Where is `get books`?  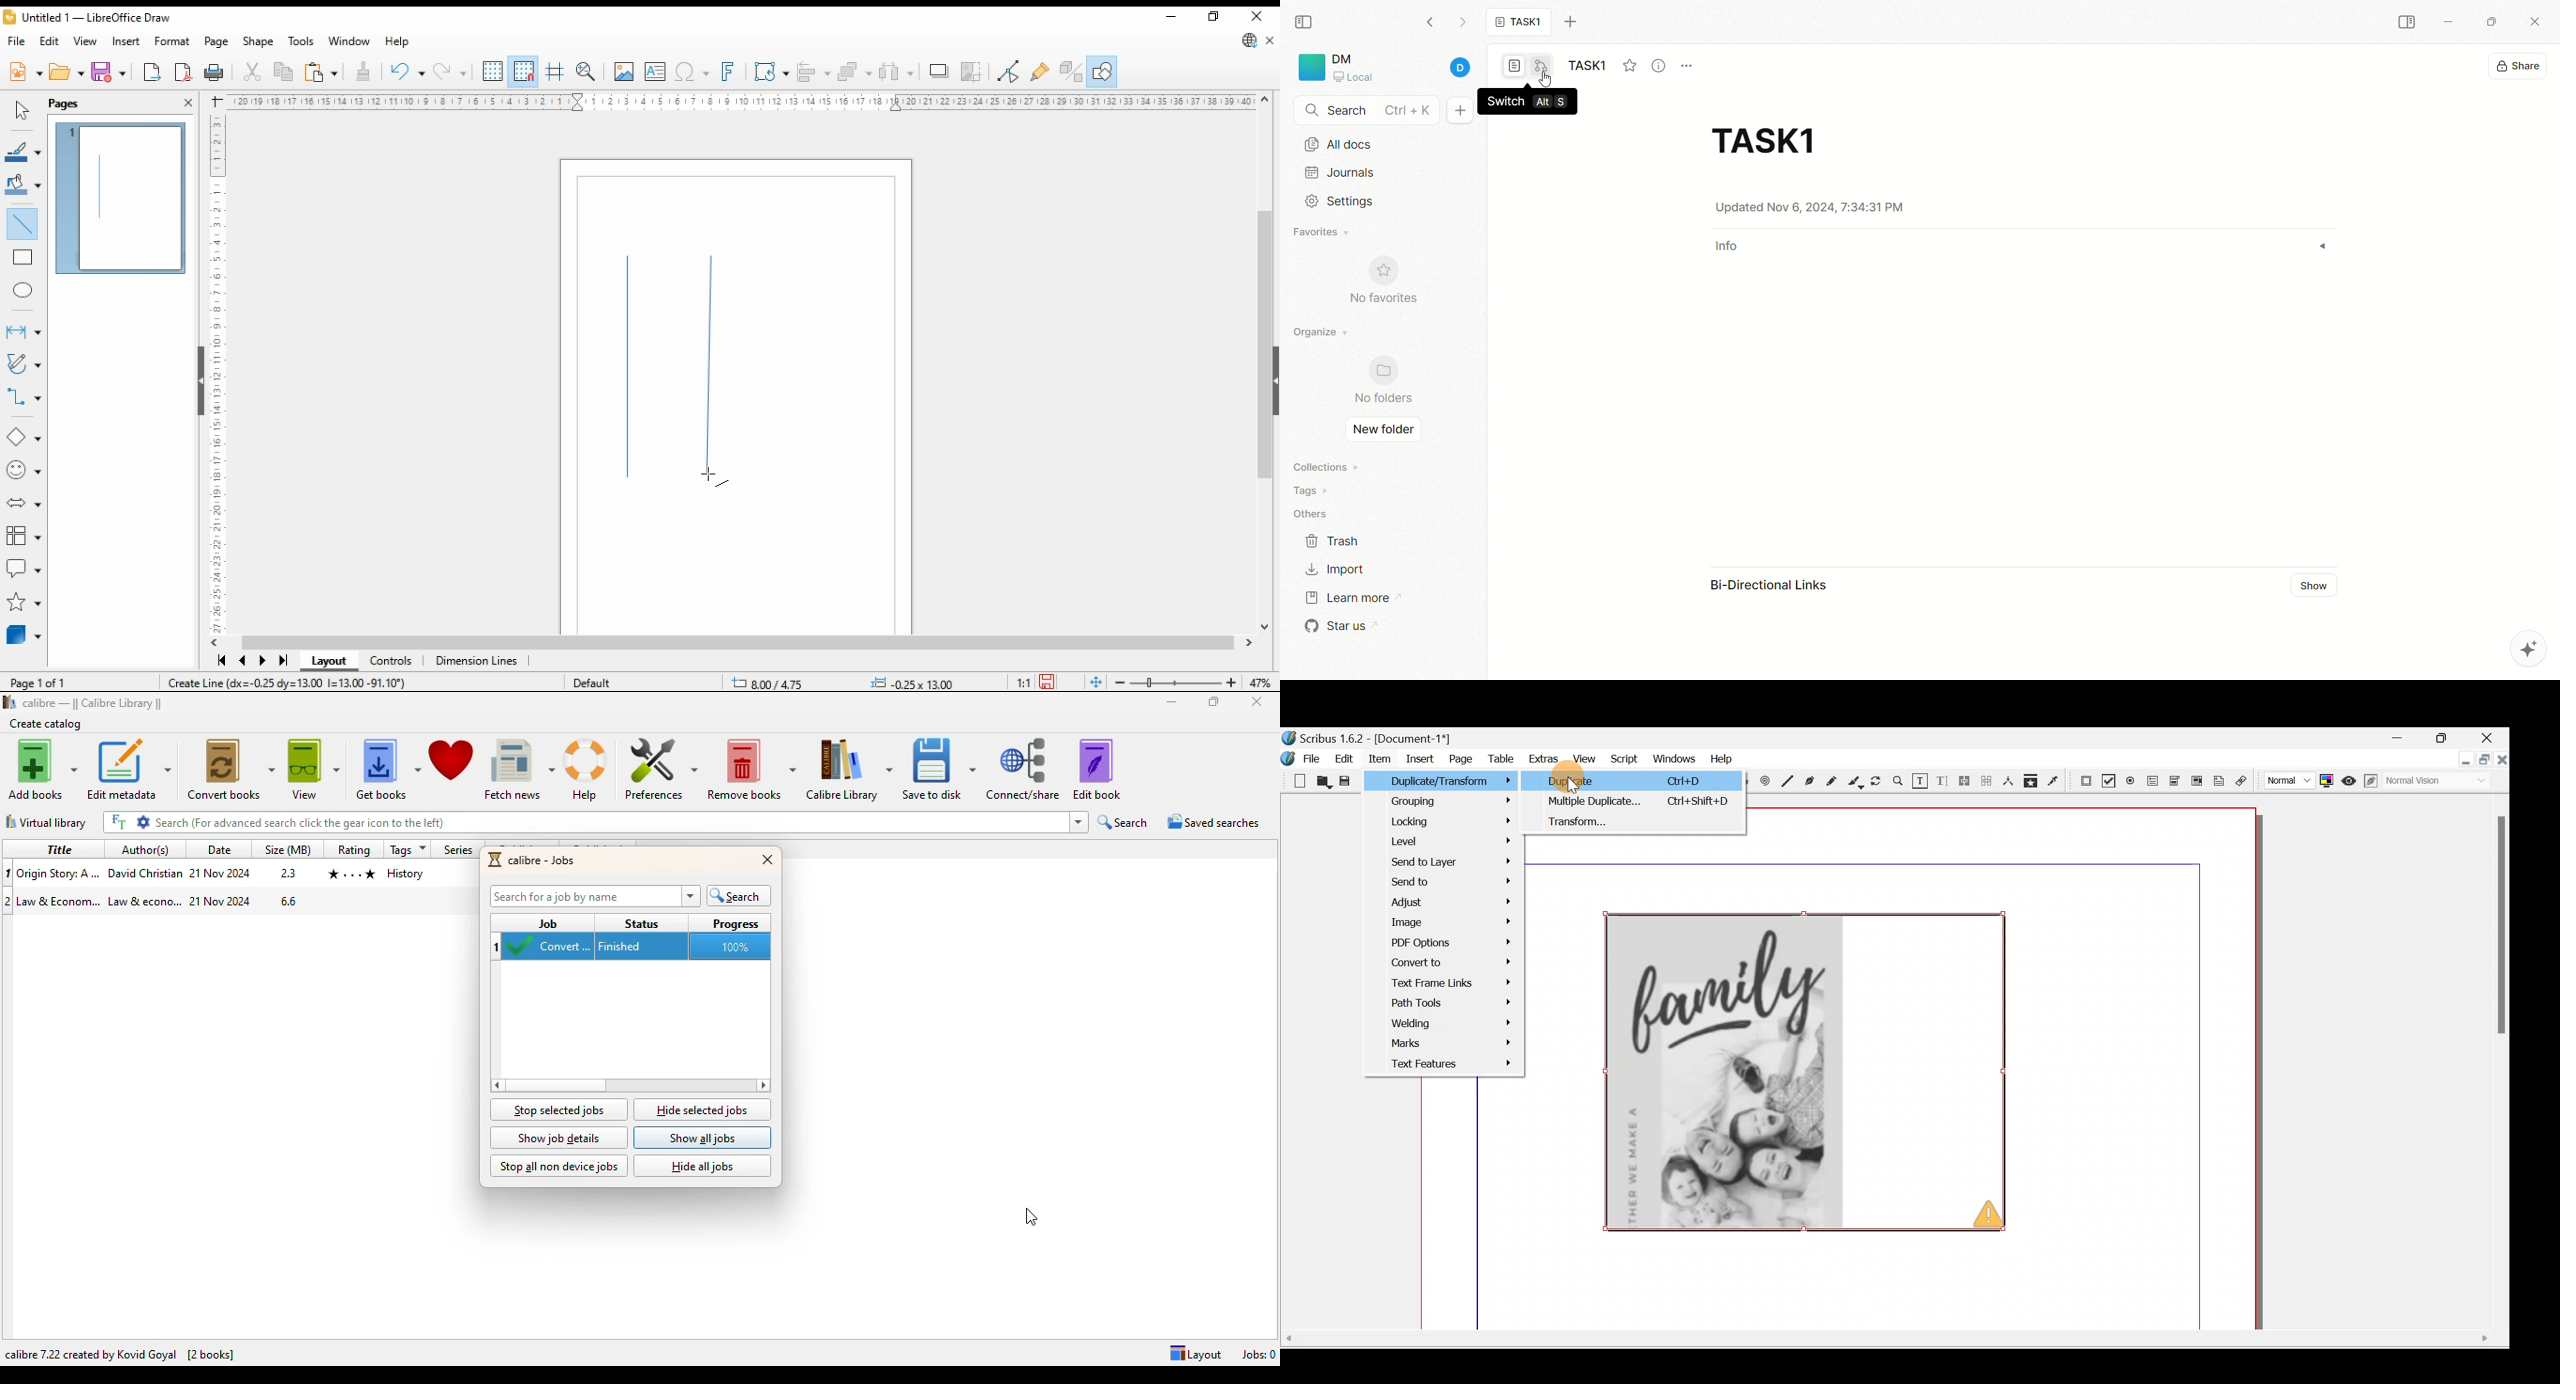
get books is located at coordinates (386, 769).